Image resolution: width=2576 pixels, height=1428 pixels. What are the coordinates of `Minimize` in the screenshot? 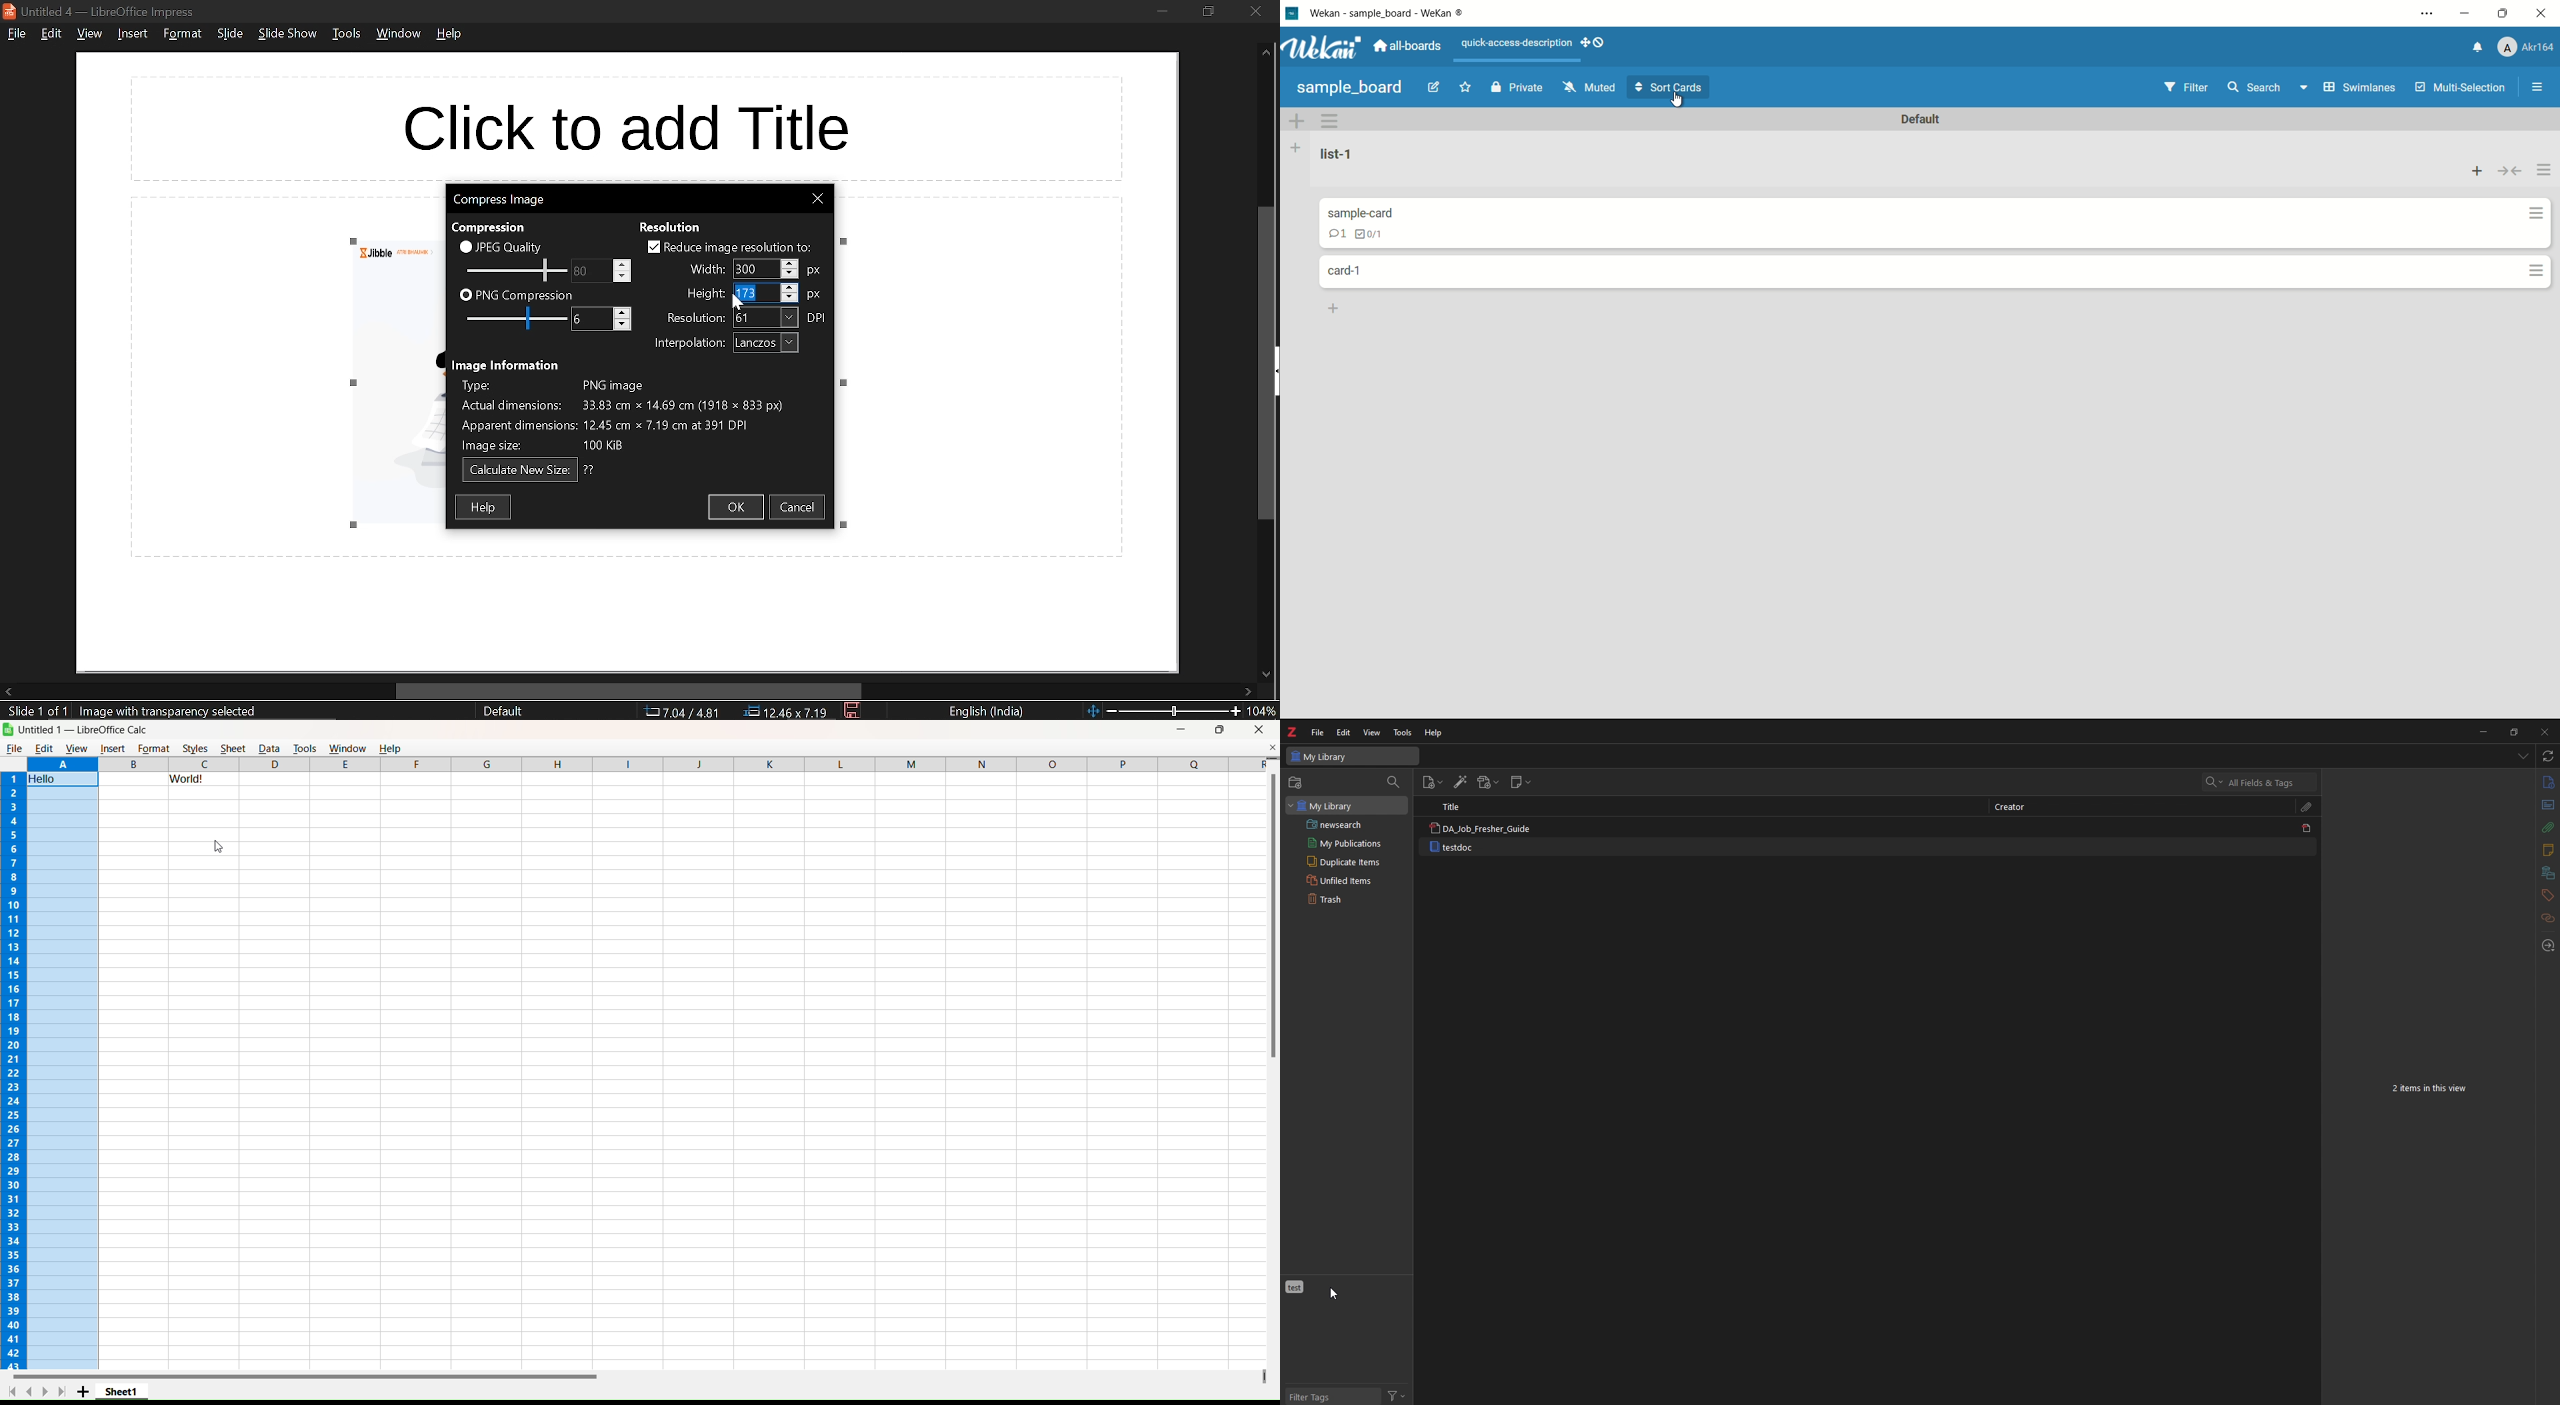 It's located at (1181, 730).